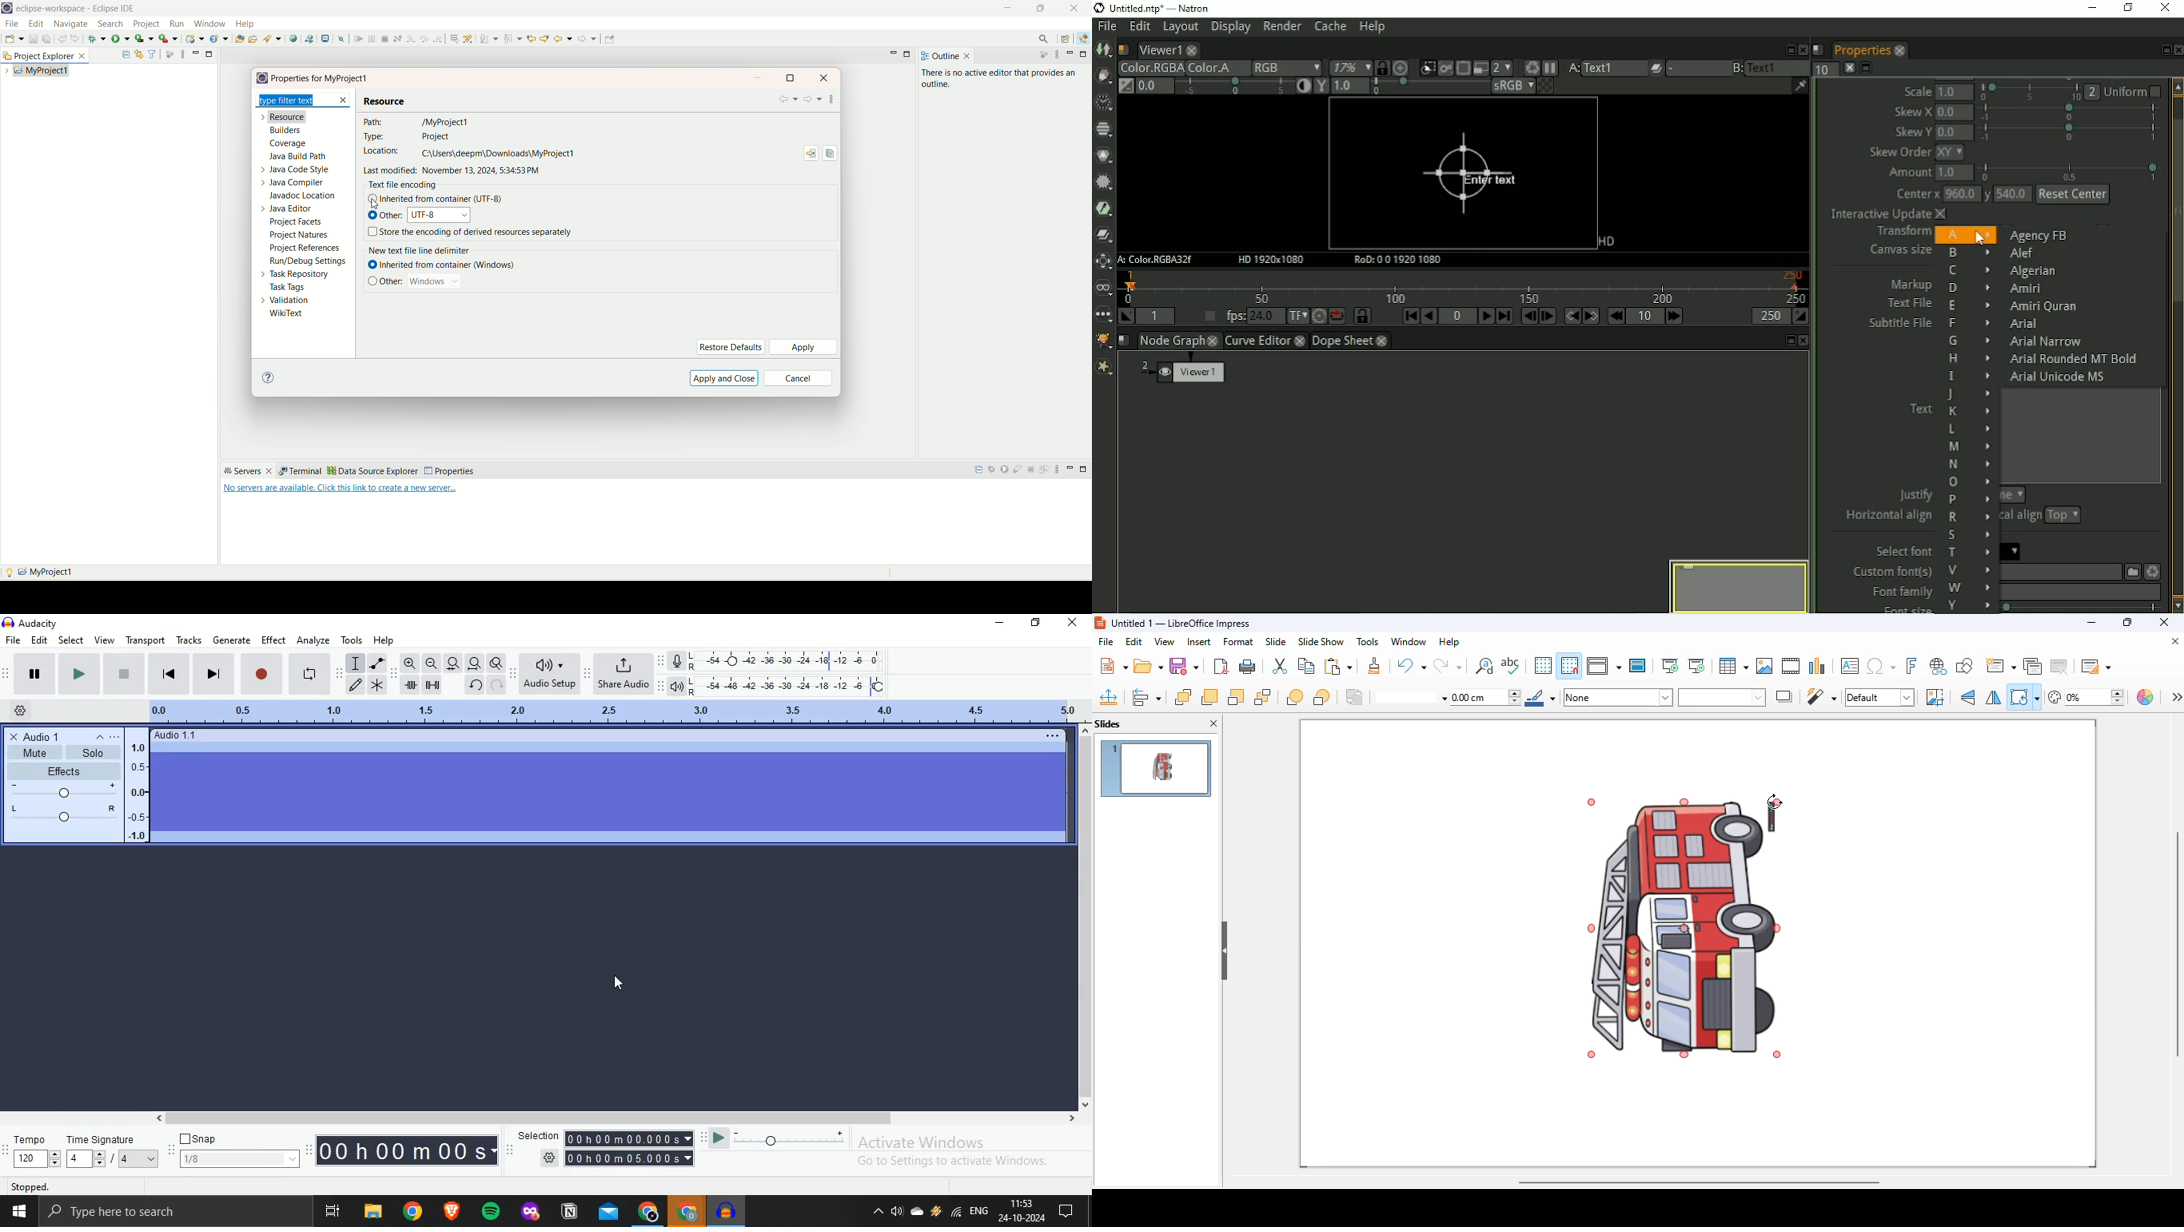 The image size is (2184, 1232). I want to click on copy, so click(1306, 666).